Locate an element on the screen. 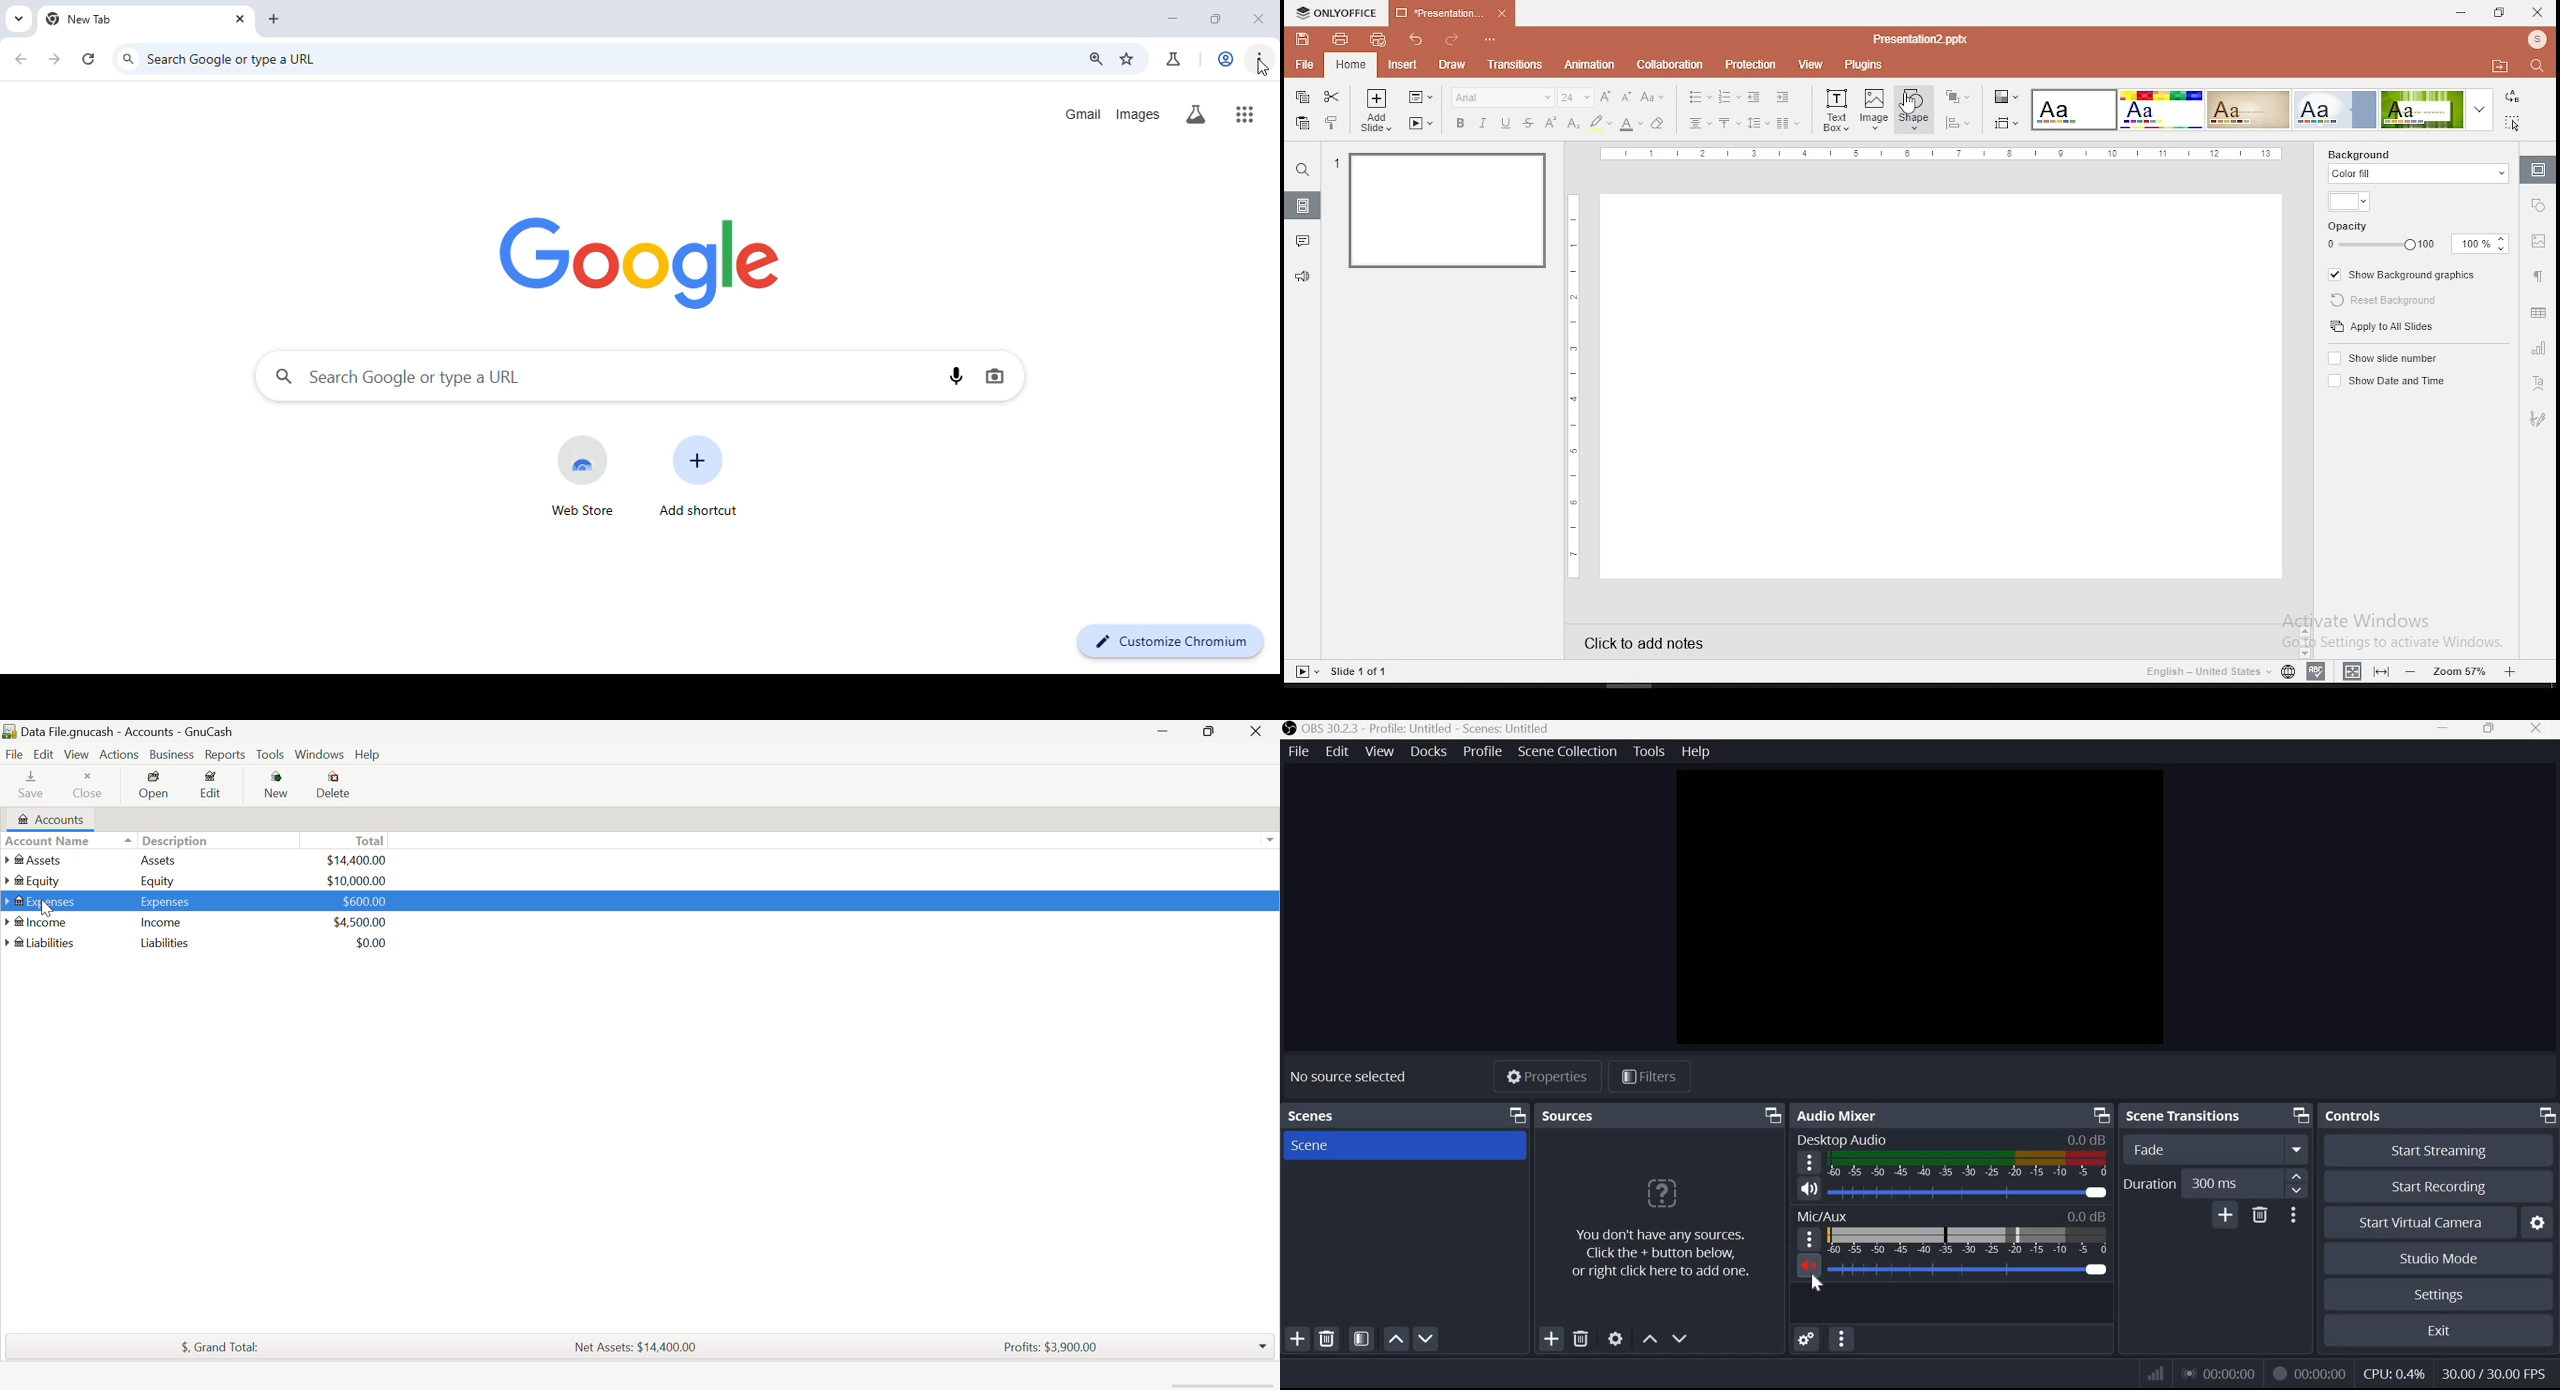 The height and width of the screenshot is (1400, 2576). Scene is located at coordinates (1341, 1145).